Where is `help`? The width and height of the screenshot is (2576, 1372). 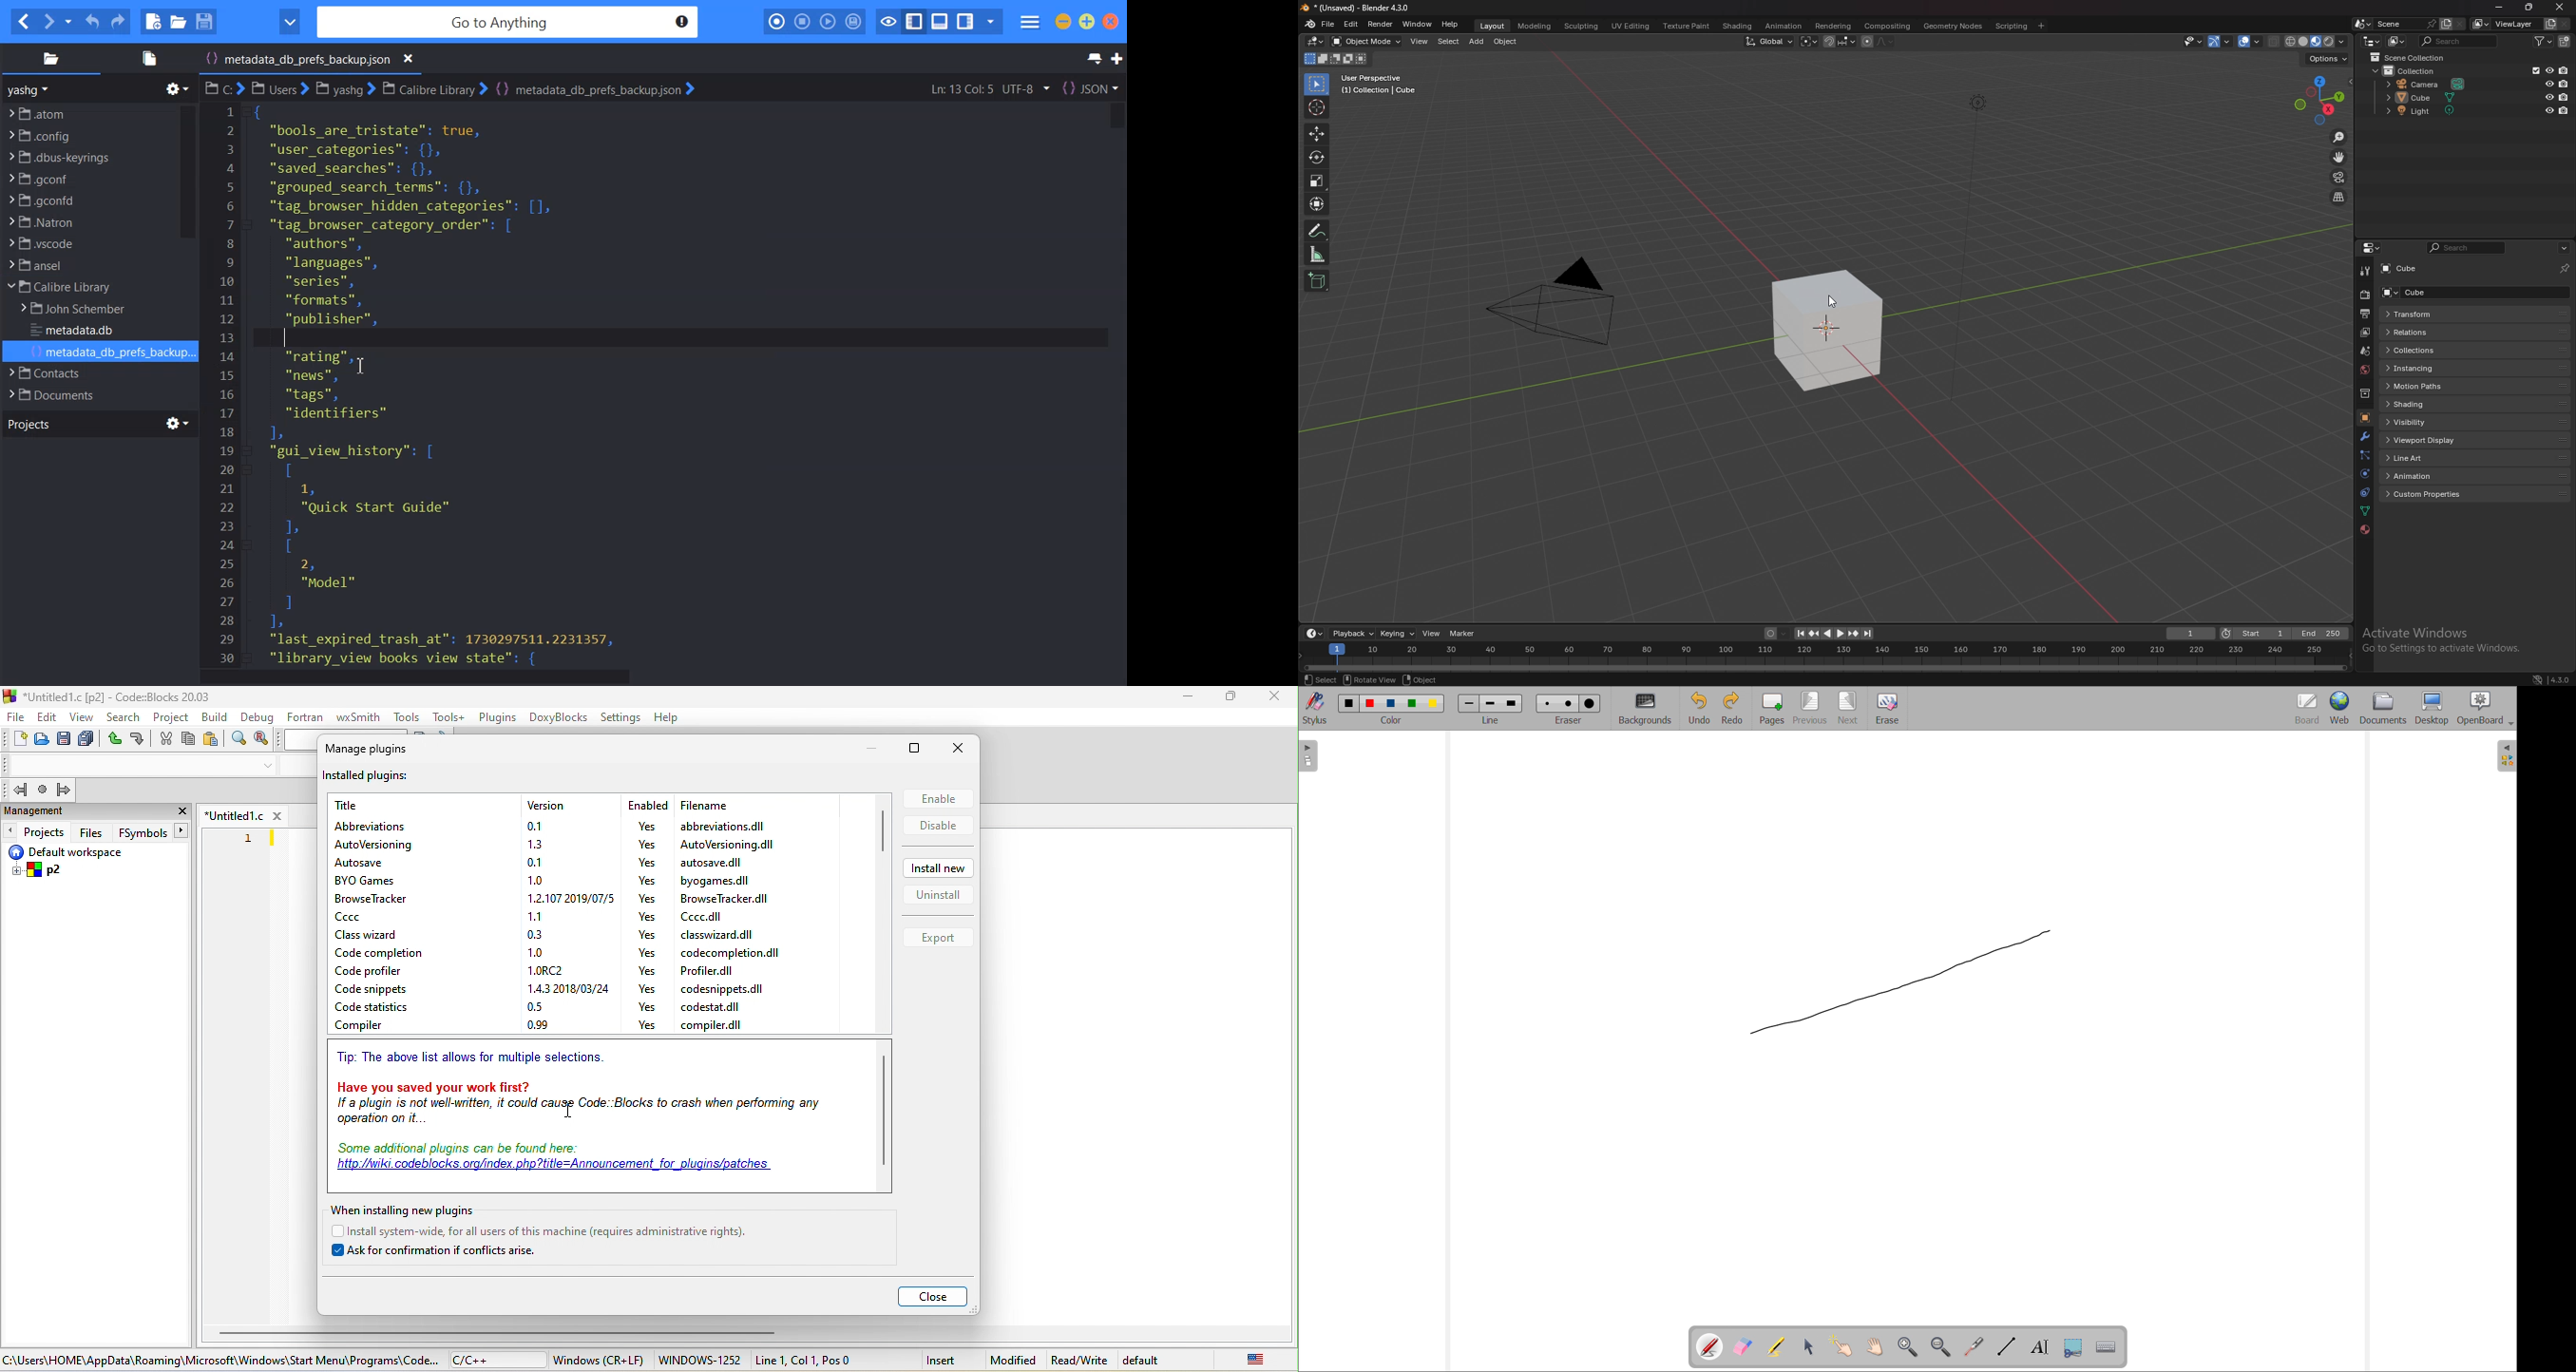
help is located at coordinates (666, 716).